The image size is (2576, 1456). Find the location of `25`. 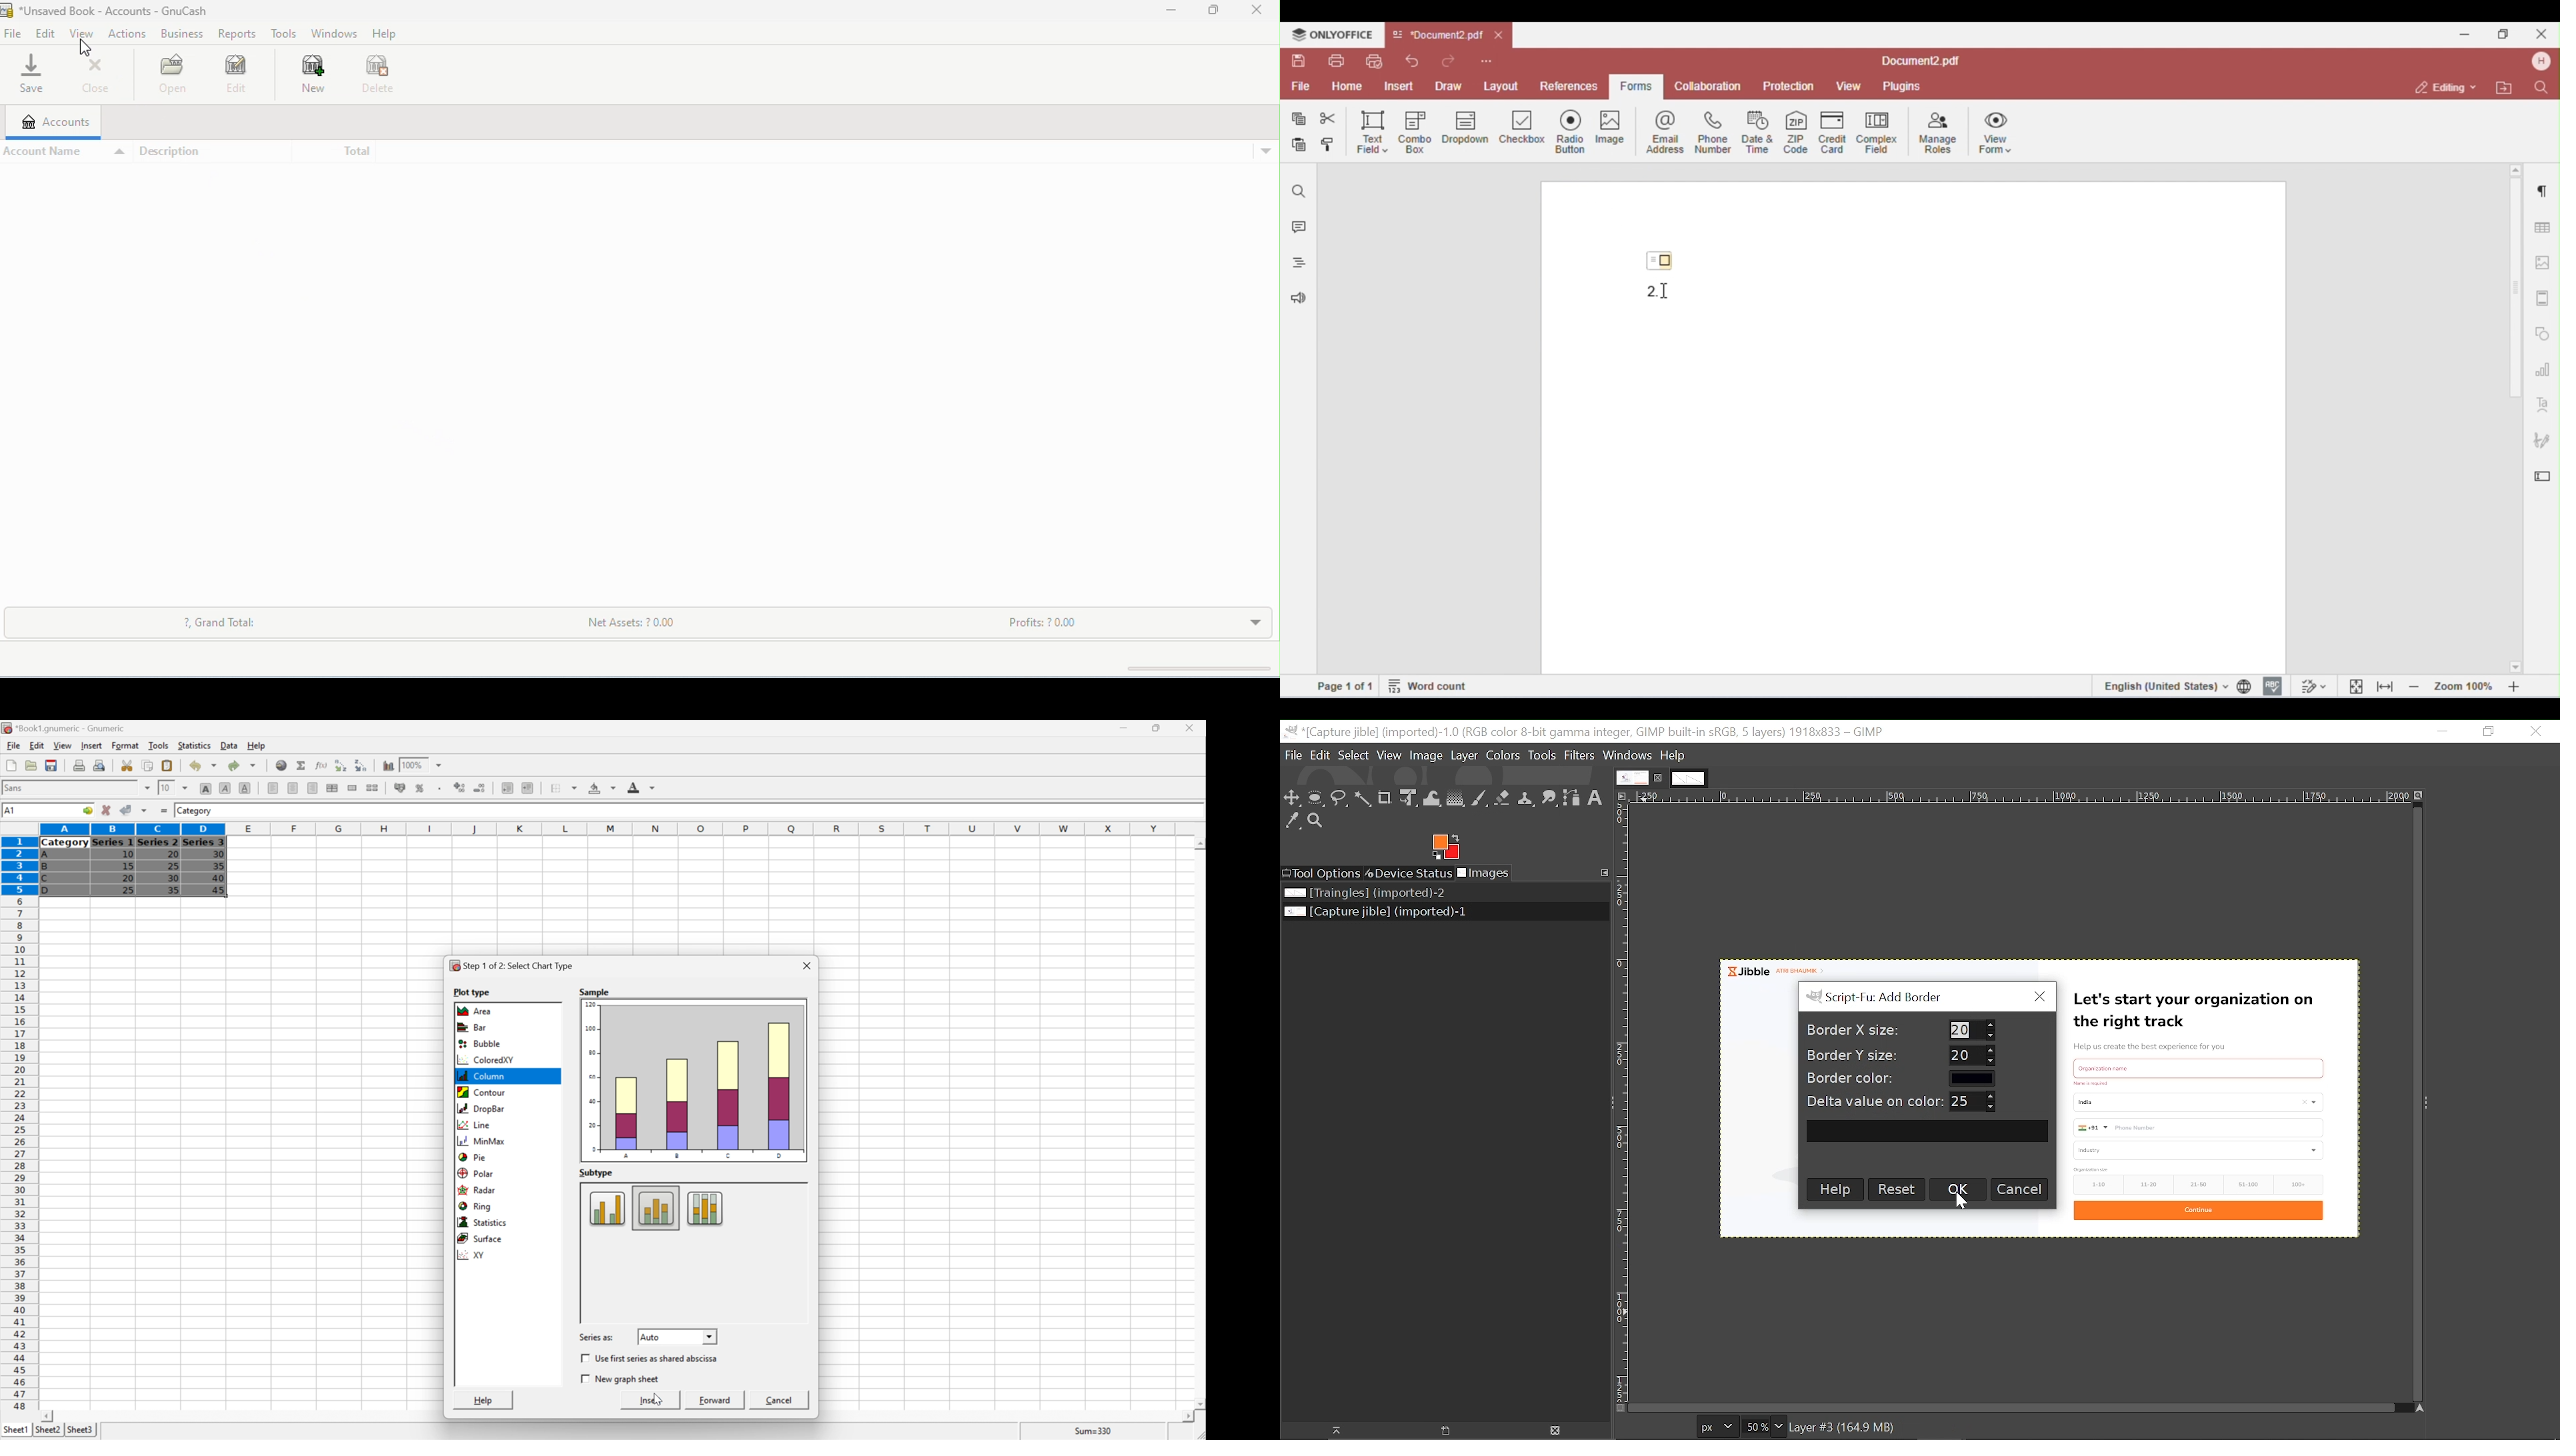

25 is located at coordinates (128, 891).